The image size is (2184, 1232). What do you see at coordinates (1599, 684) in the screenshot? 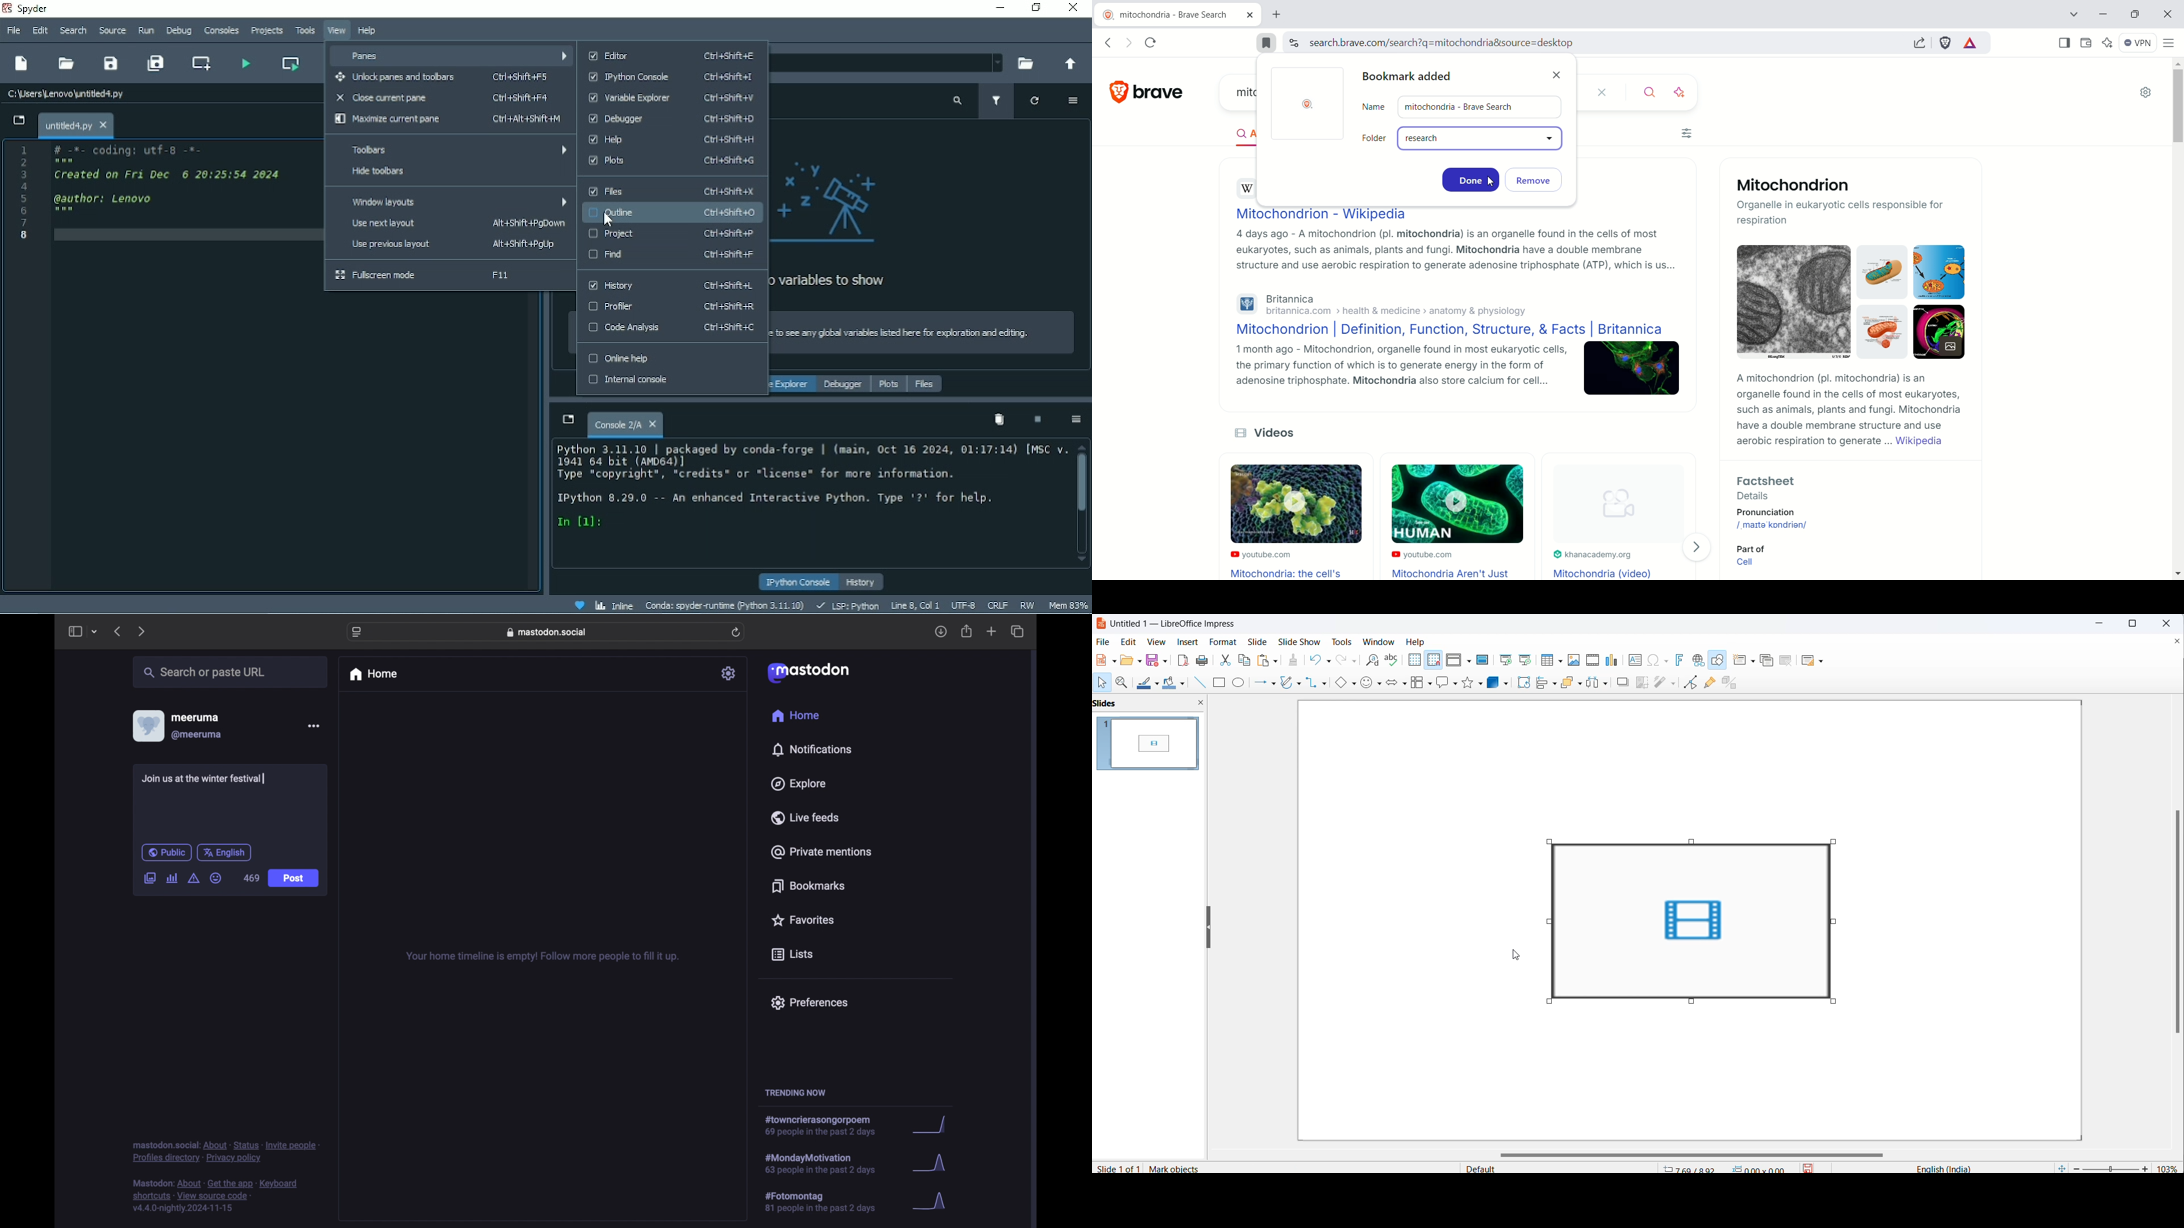
I see `object distribution icon` at bounding box center [1599, 684].